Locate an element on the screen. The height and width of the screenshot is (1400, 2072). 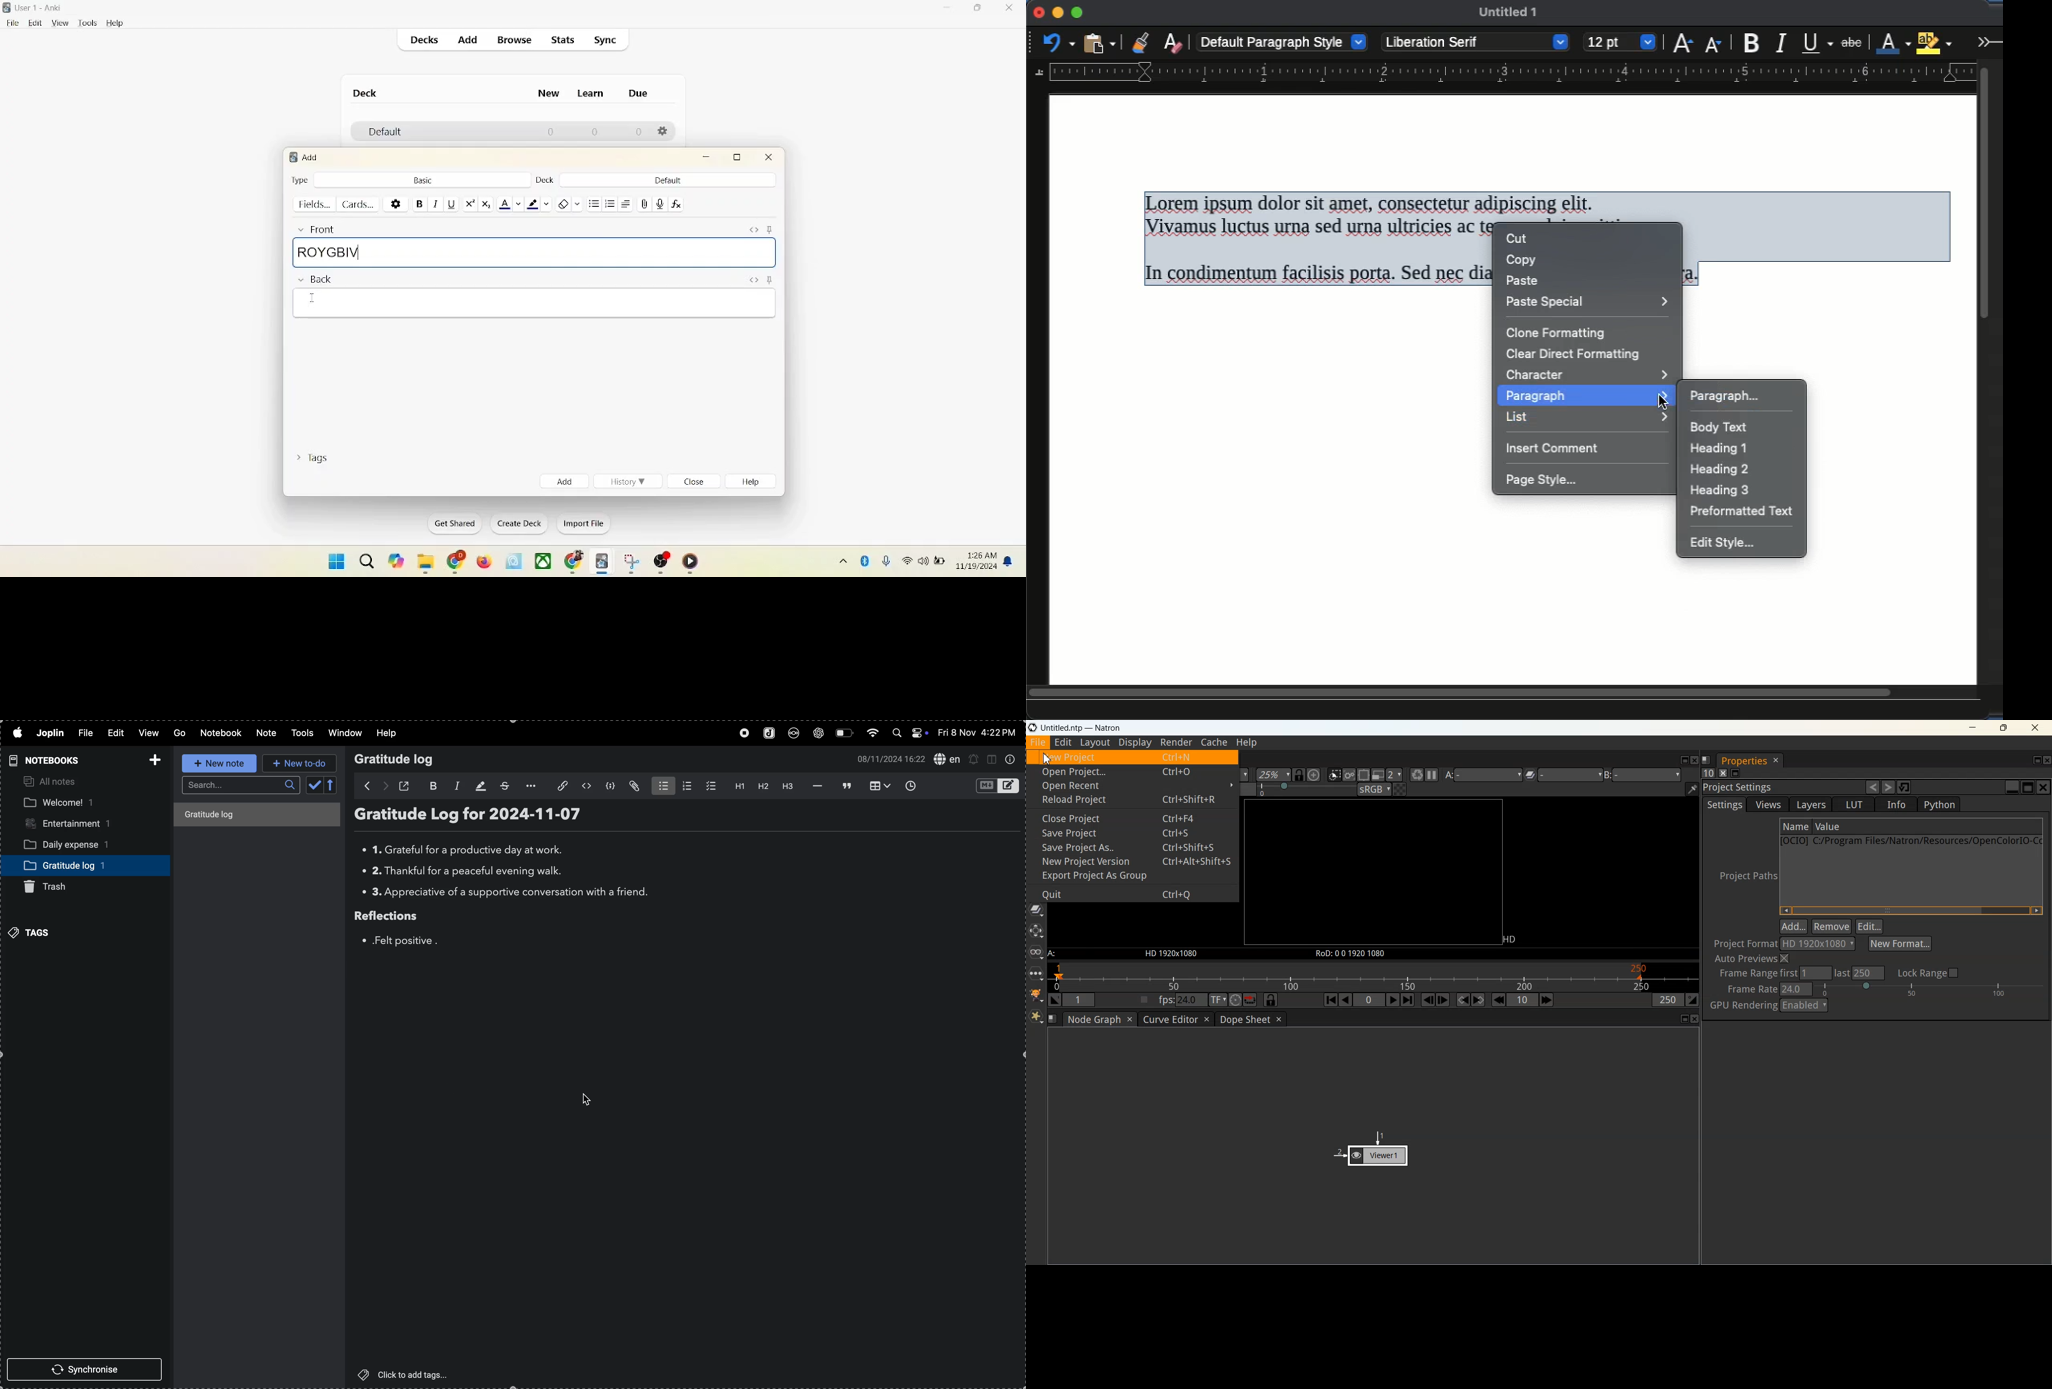
heading 1 is located at coordinates (737, 786).